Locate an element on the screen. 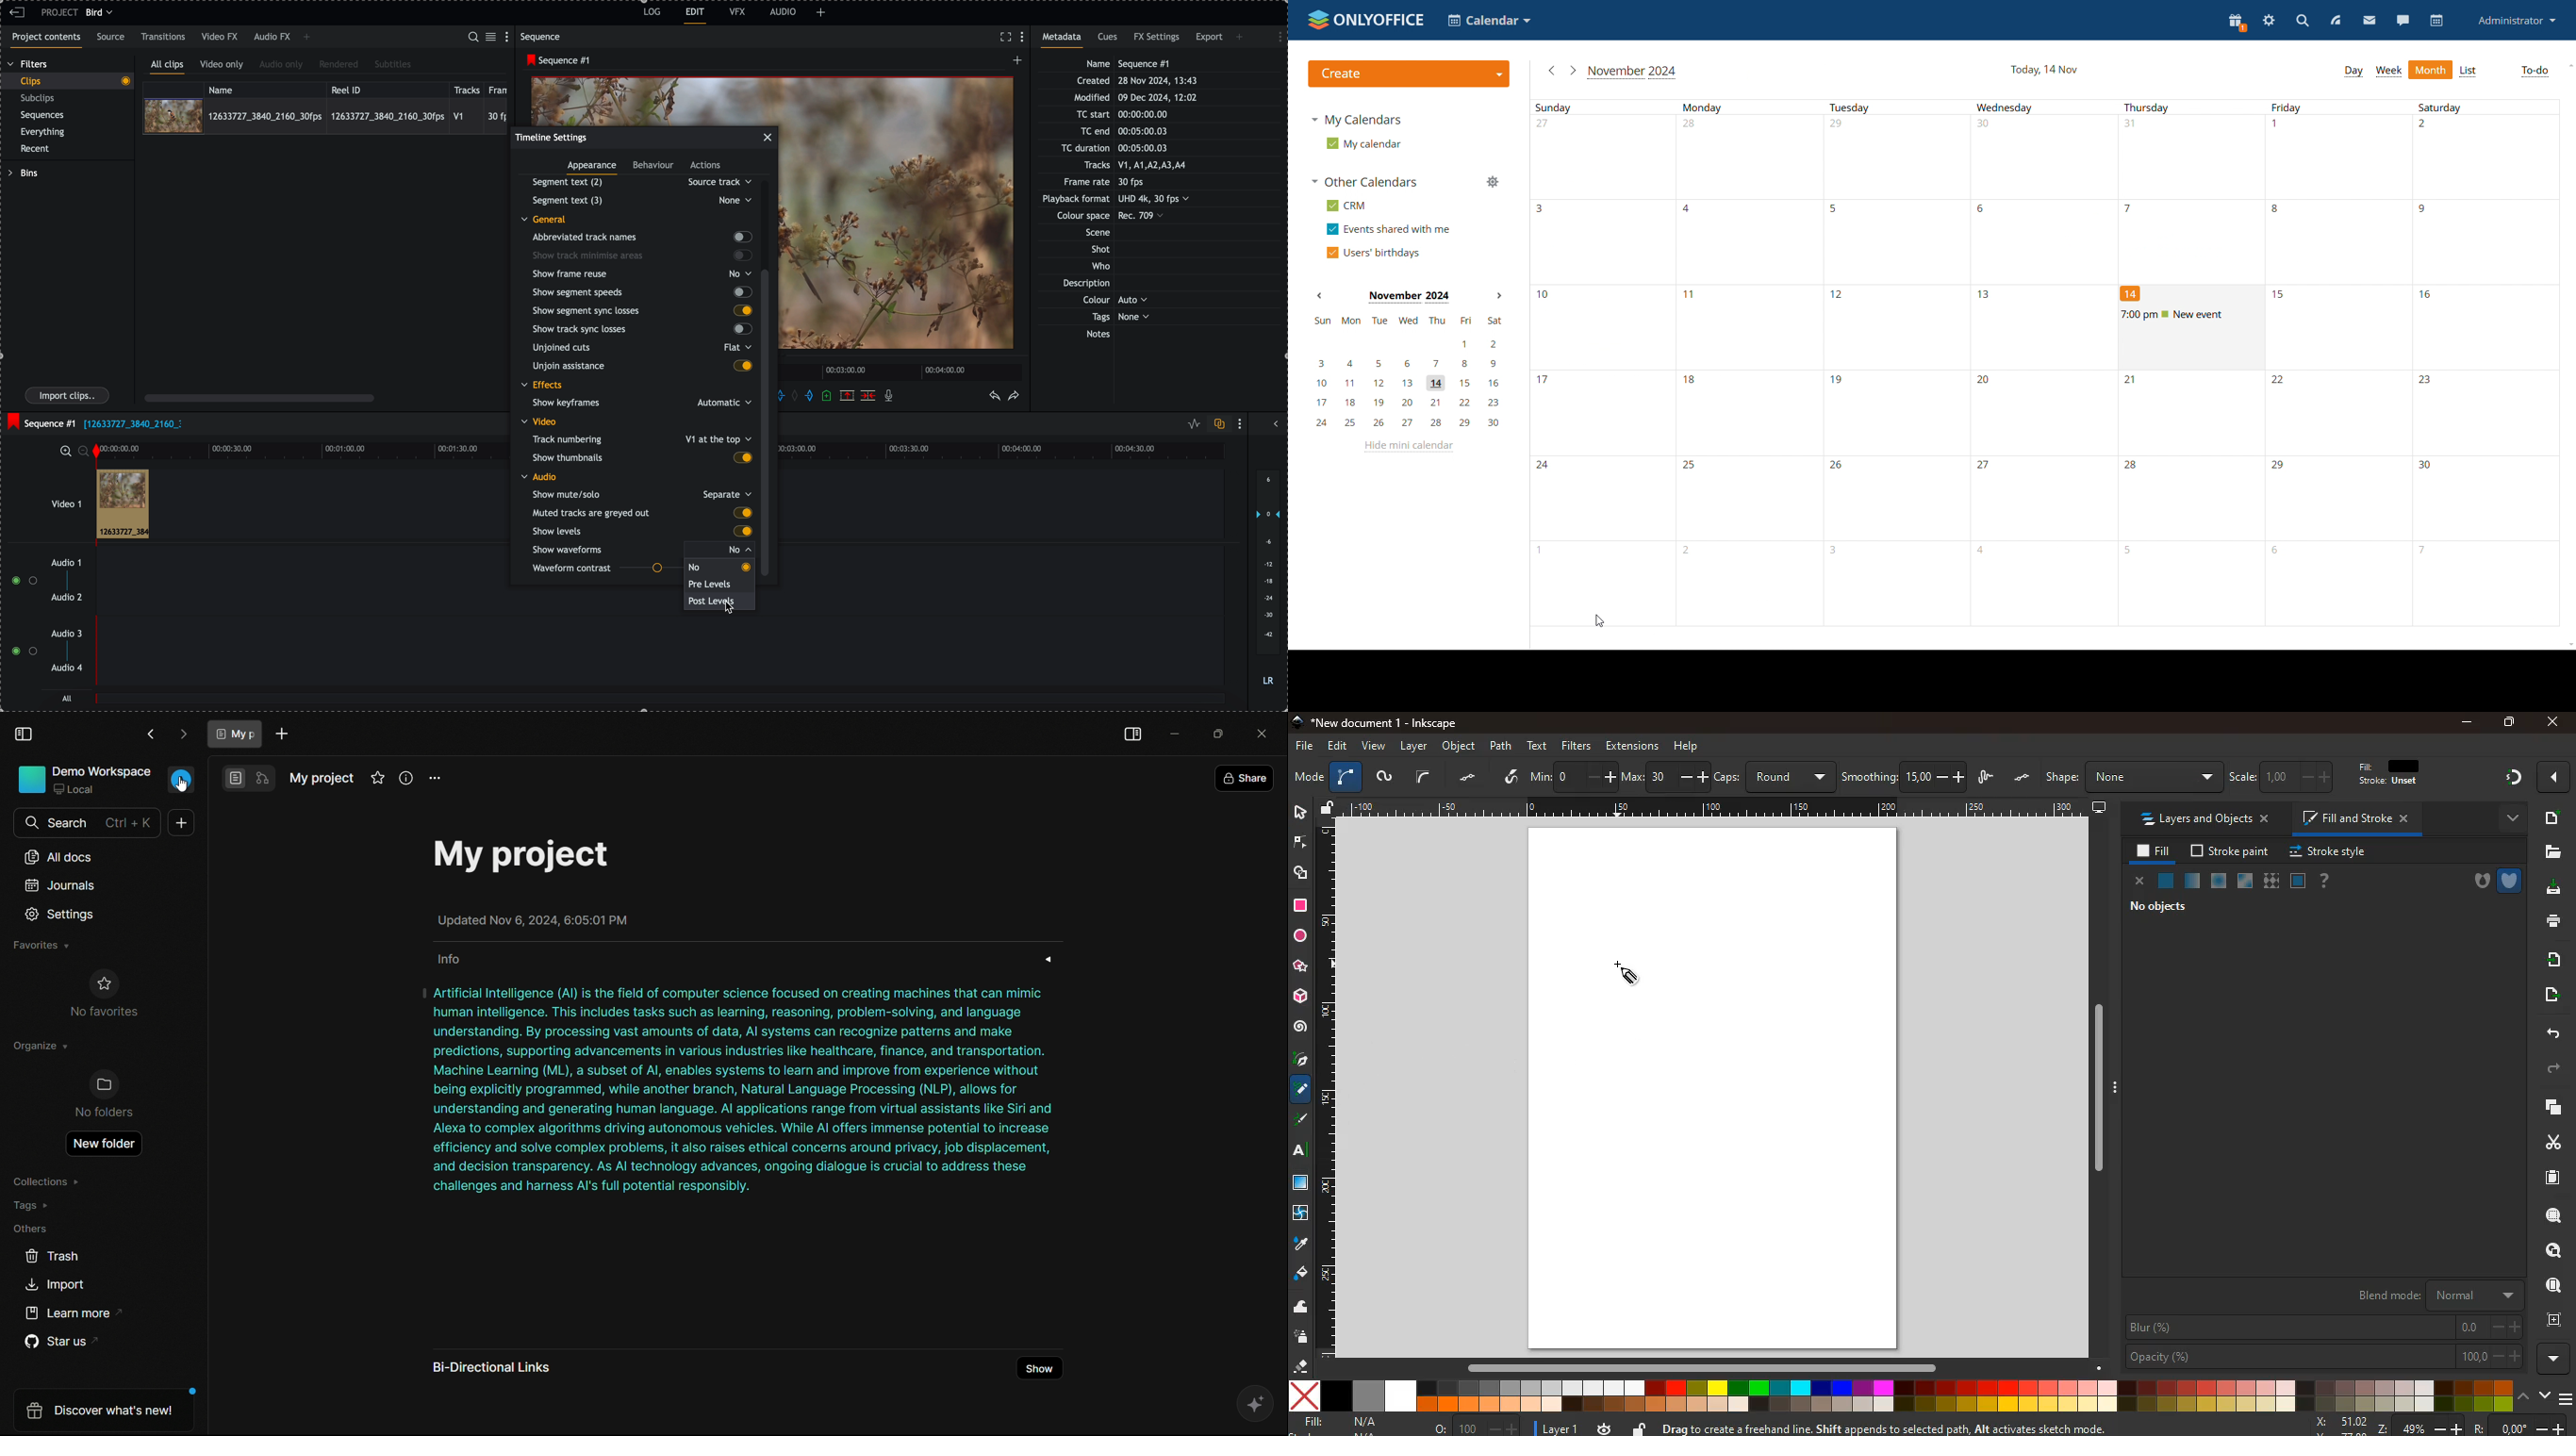  my calendar is located at coordinates (1364, 144).